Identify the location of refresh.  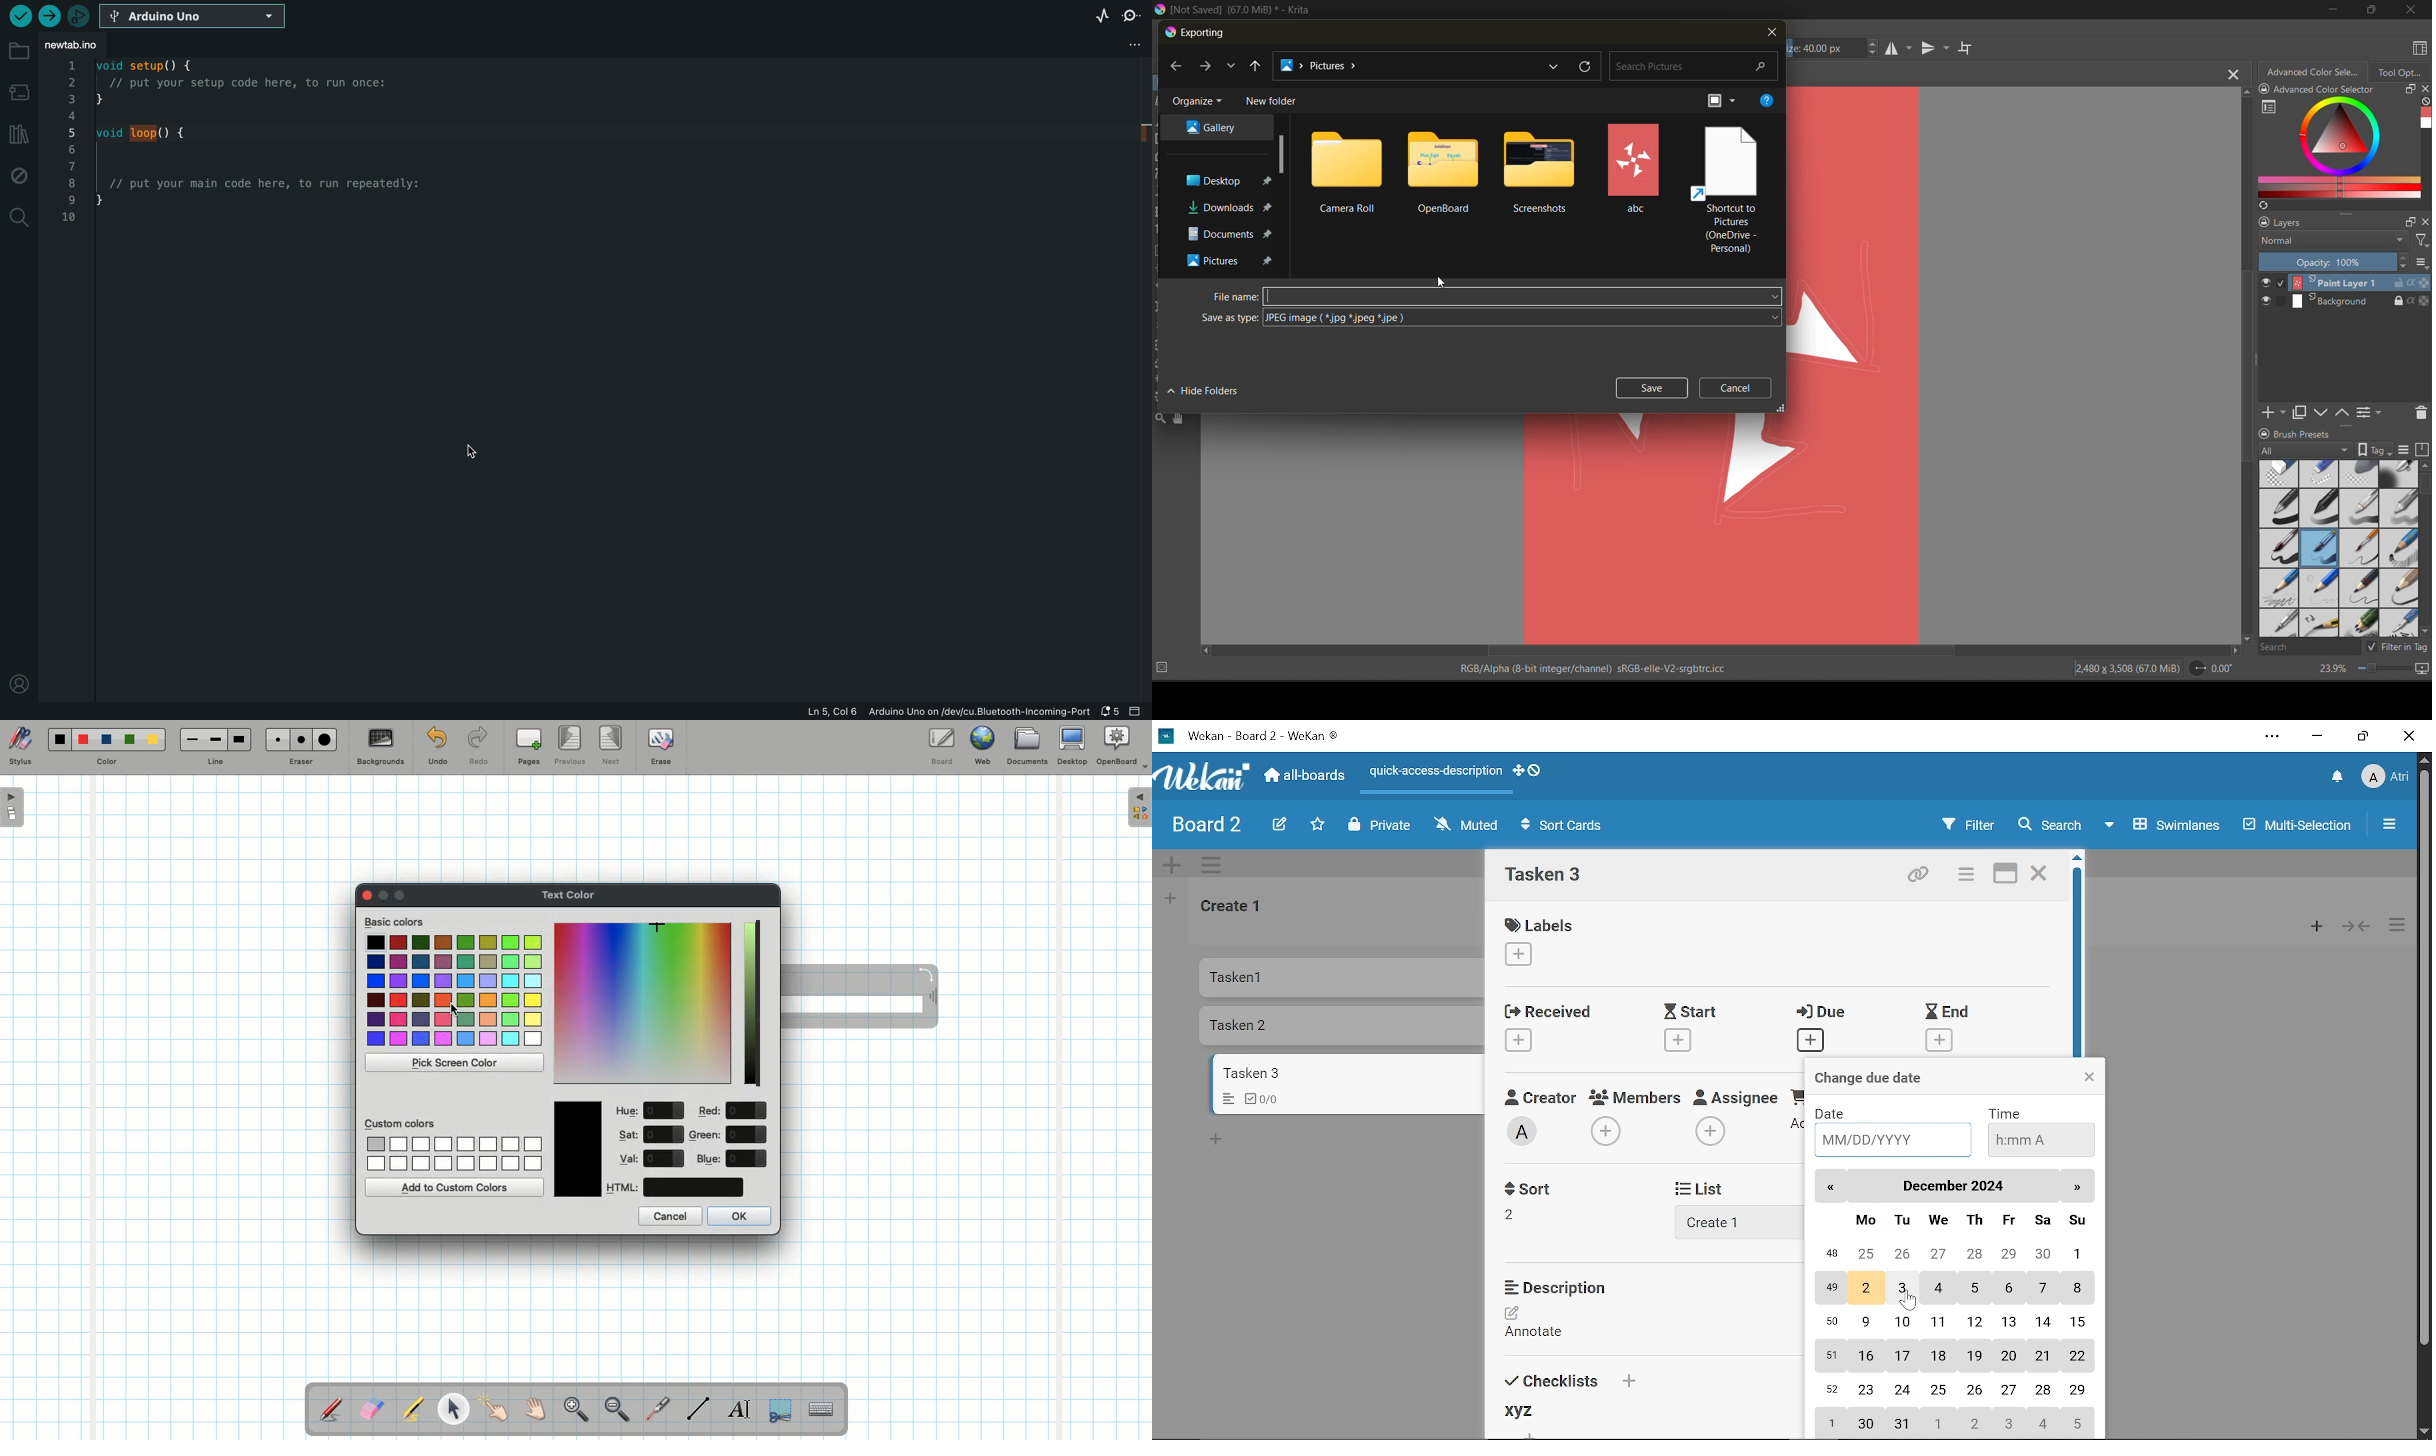
(1587, 68).